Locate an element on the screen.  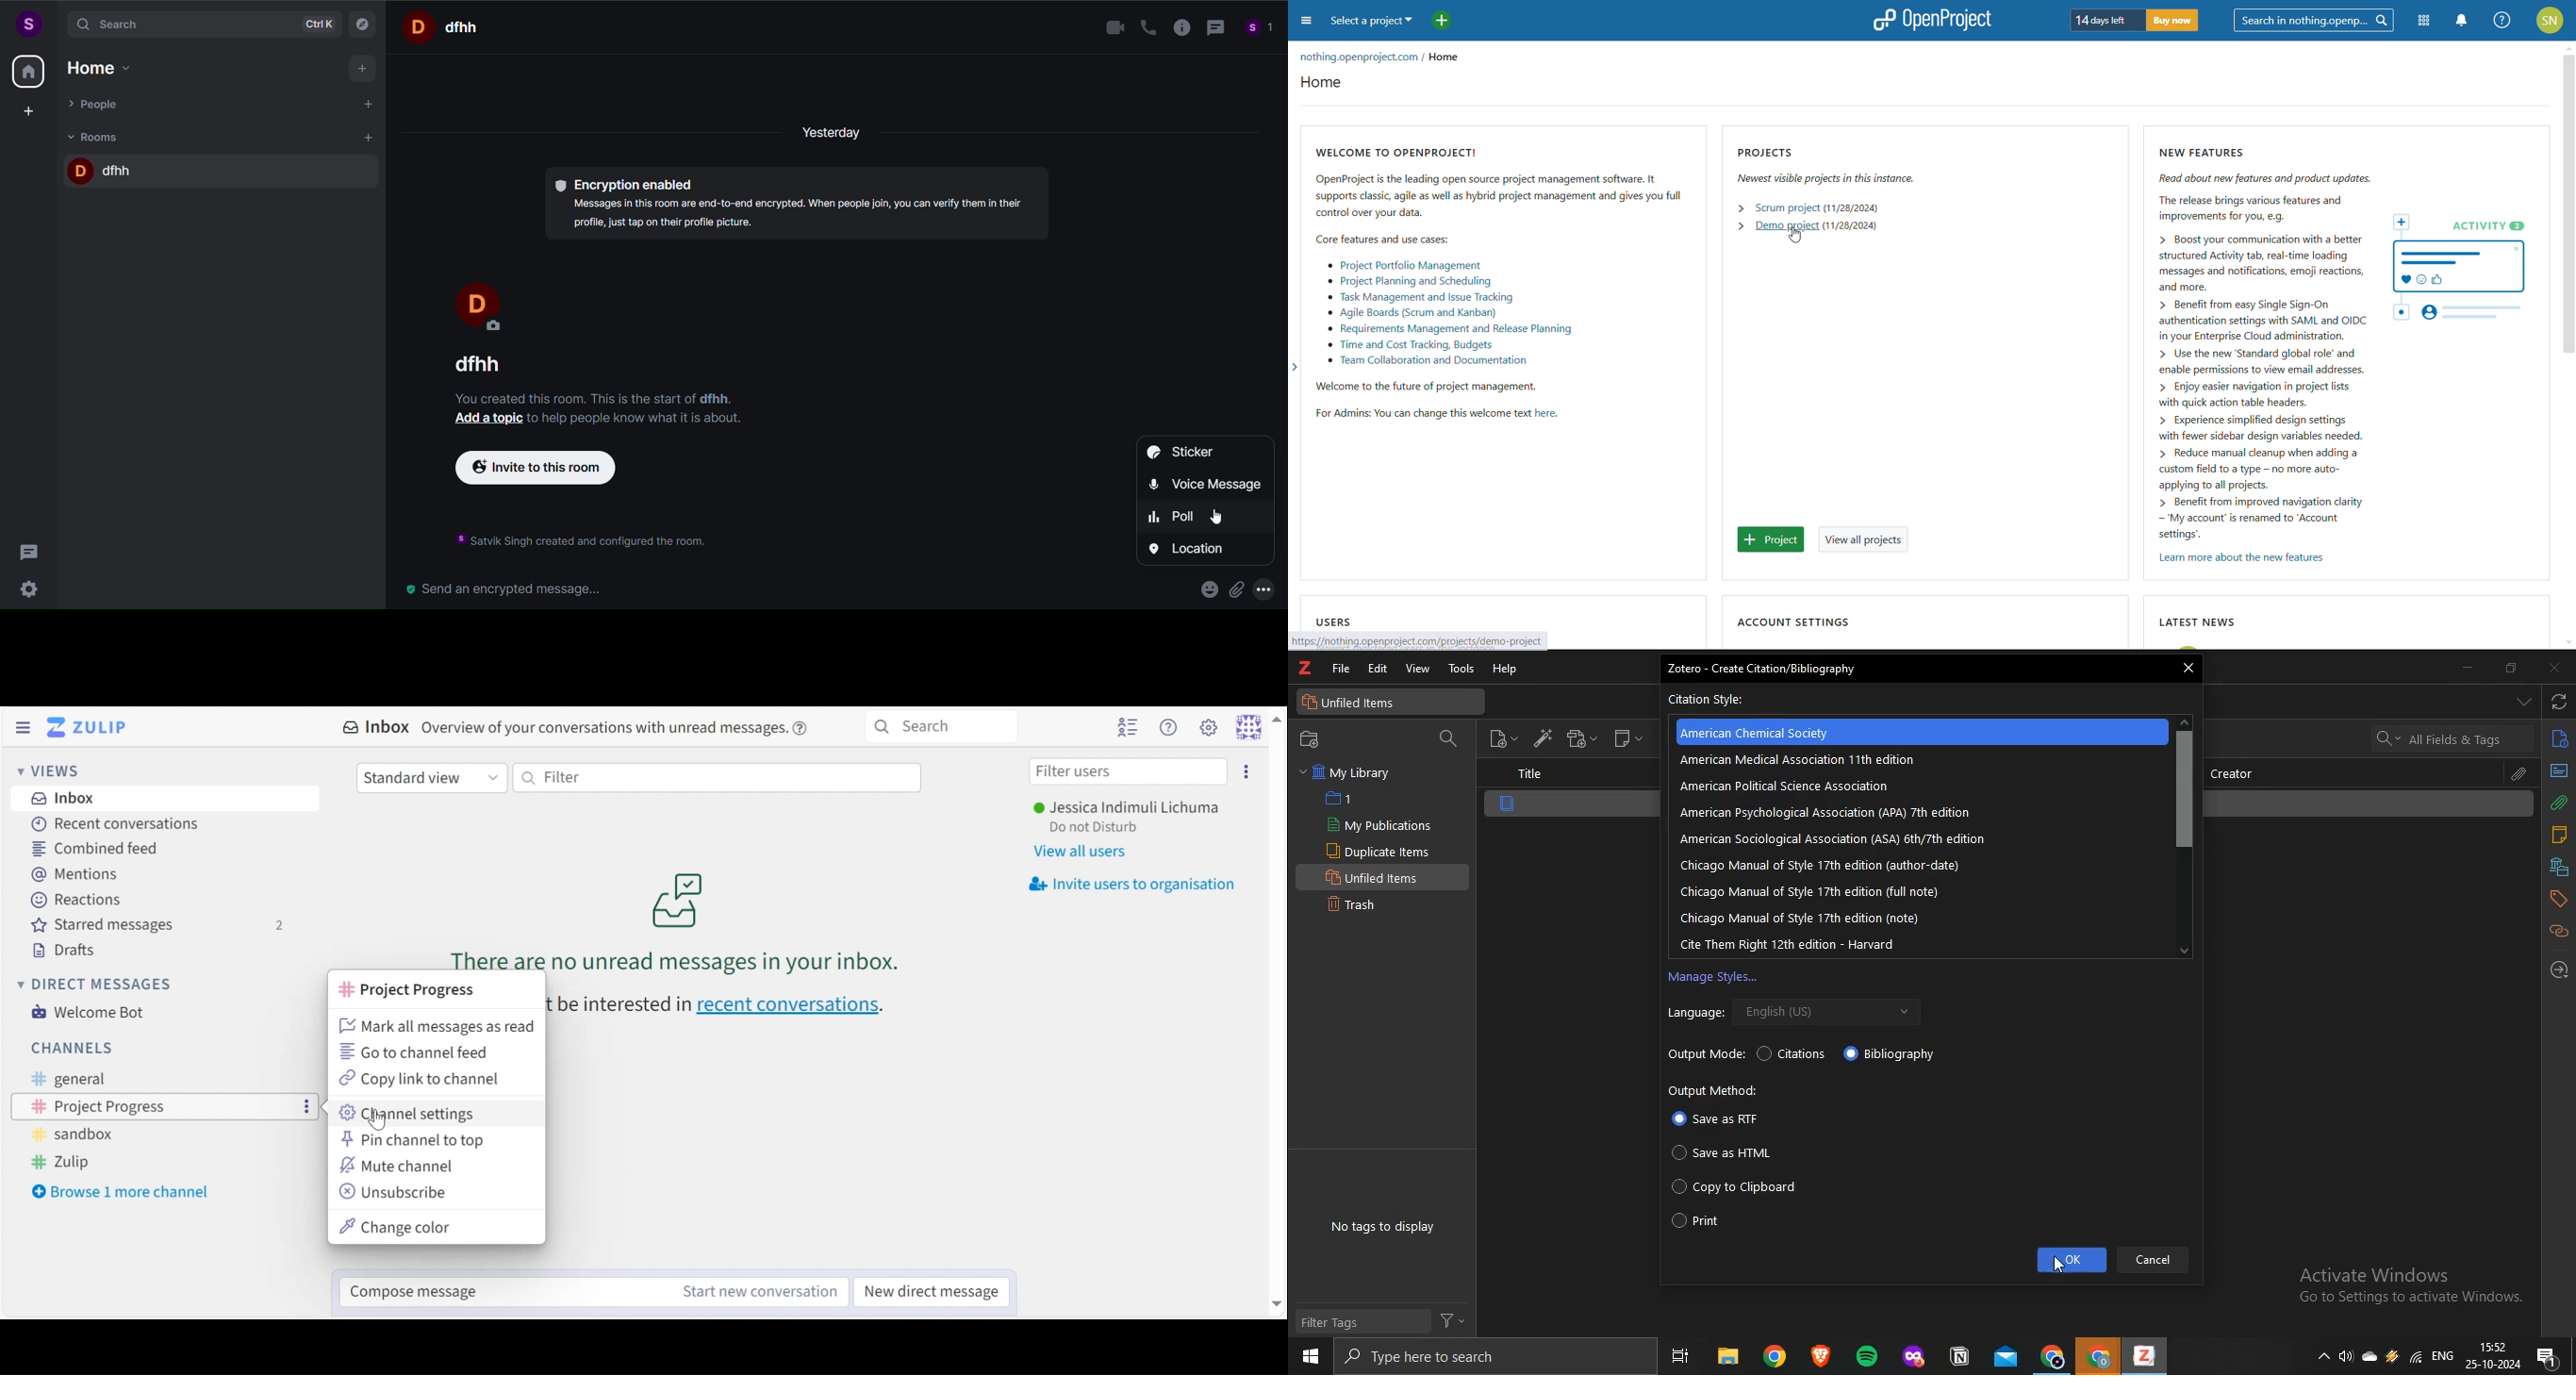
cursor is located at coordinates (1218, 519).